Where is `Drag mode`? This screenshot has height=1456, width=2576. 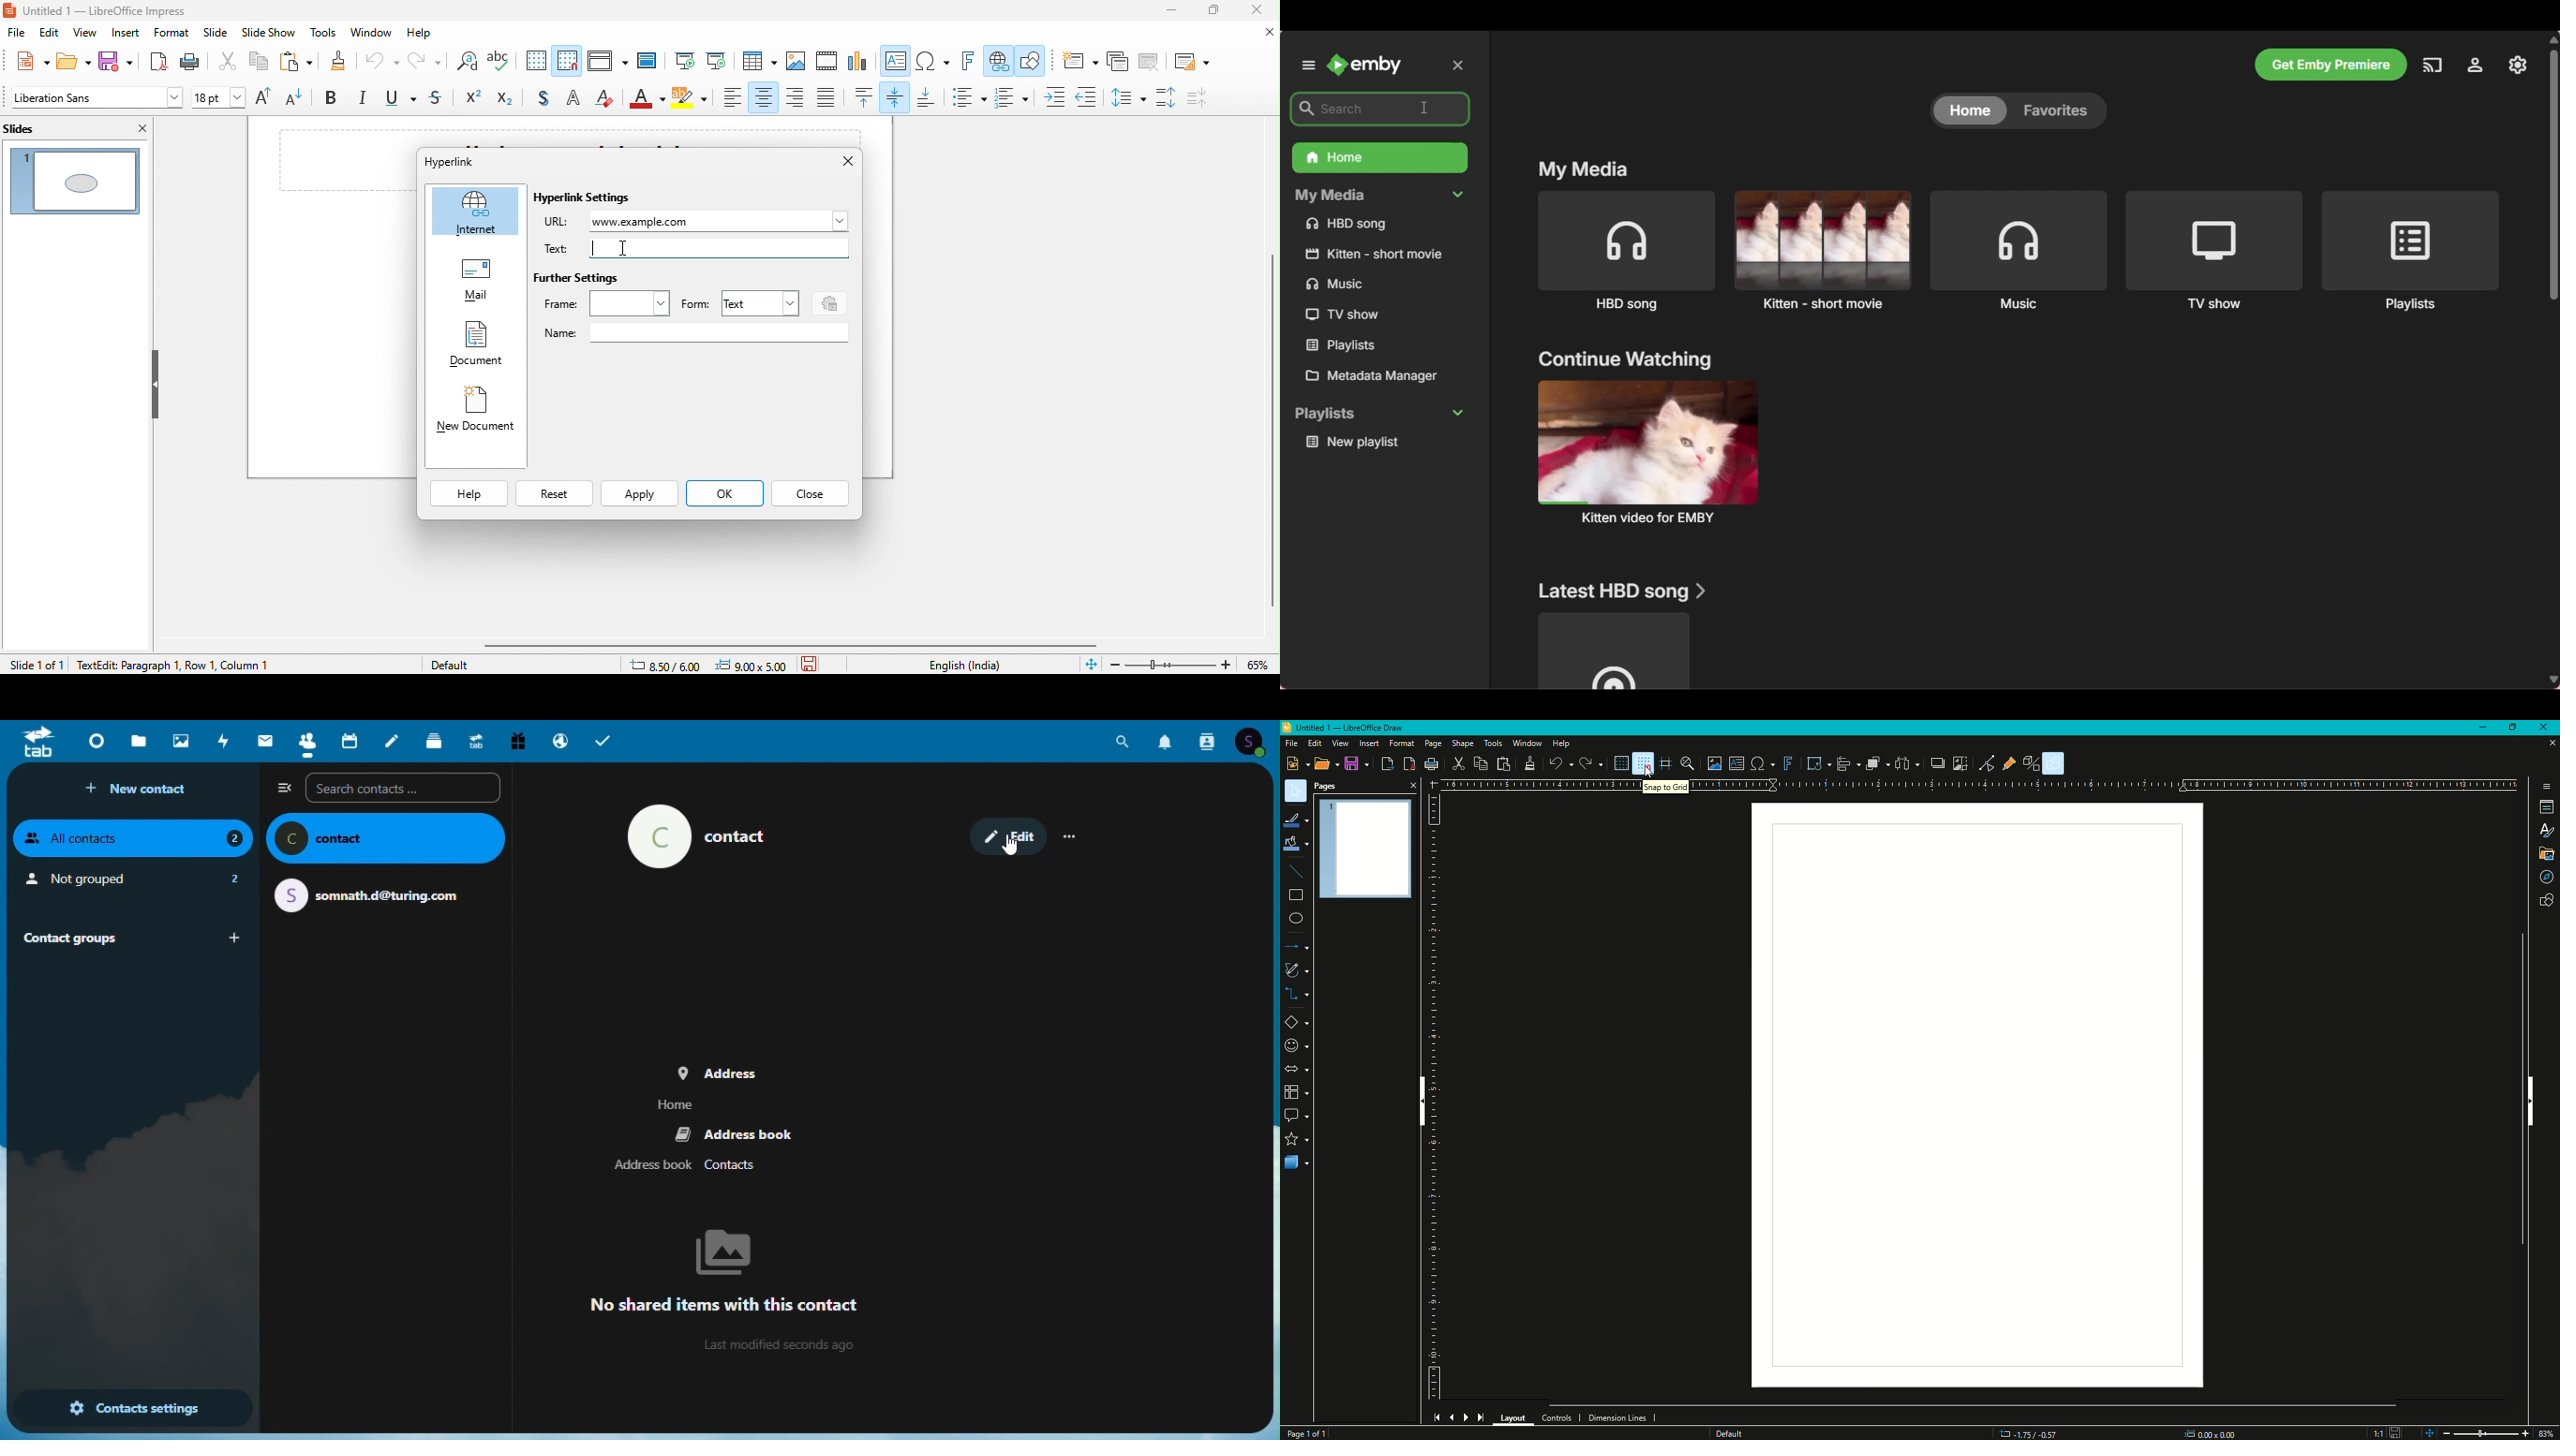 Drag mode is located at coordinates (2544, 875).